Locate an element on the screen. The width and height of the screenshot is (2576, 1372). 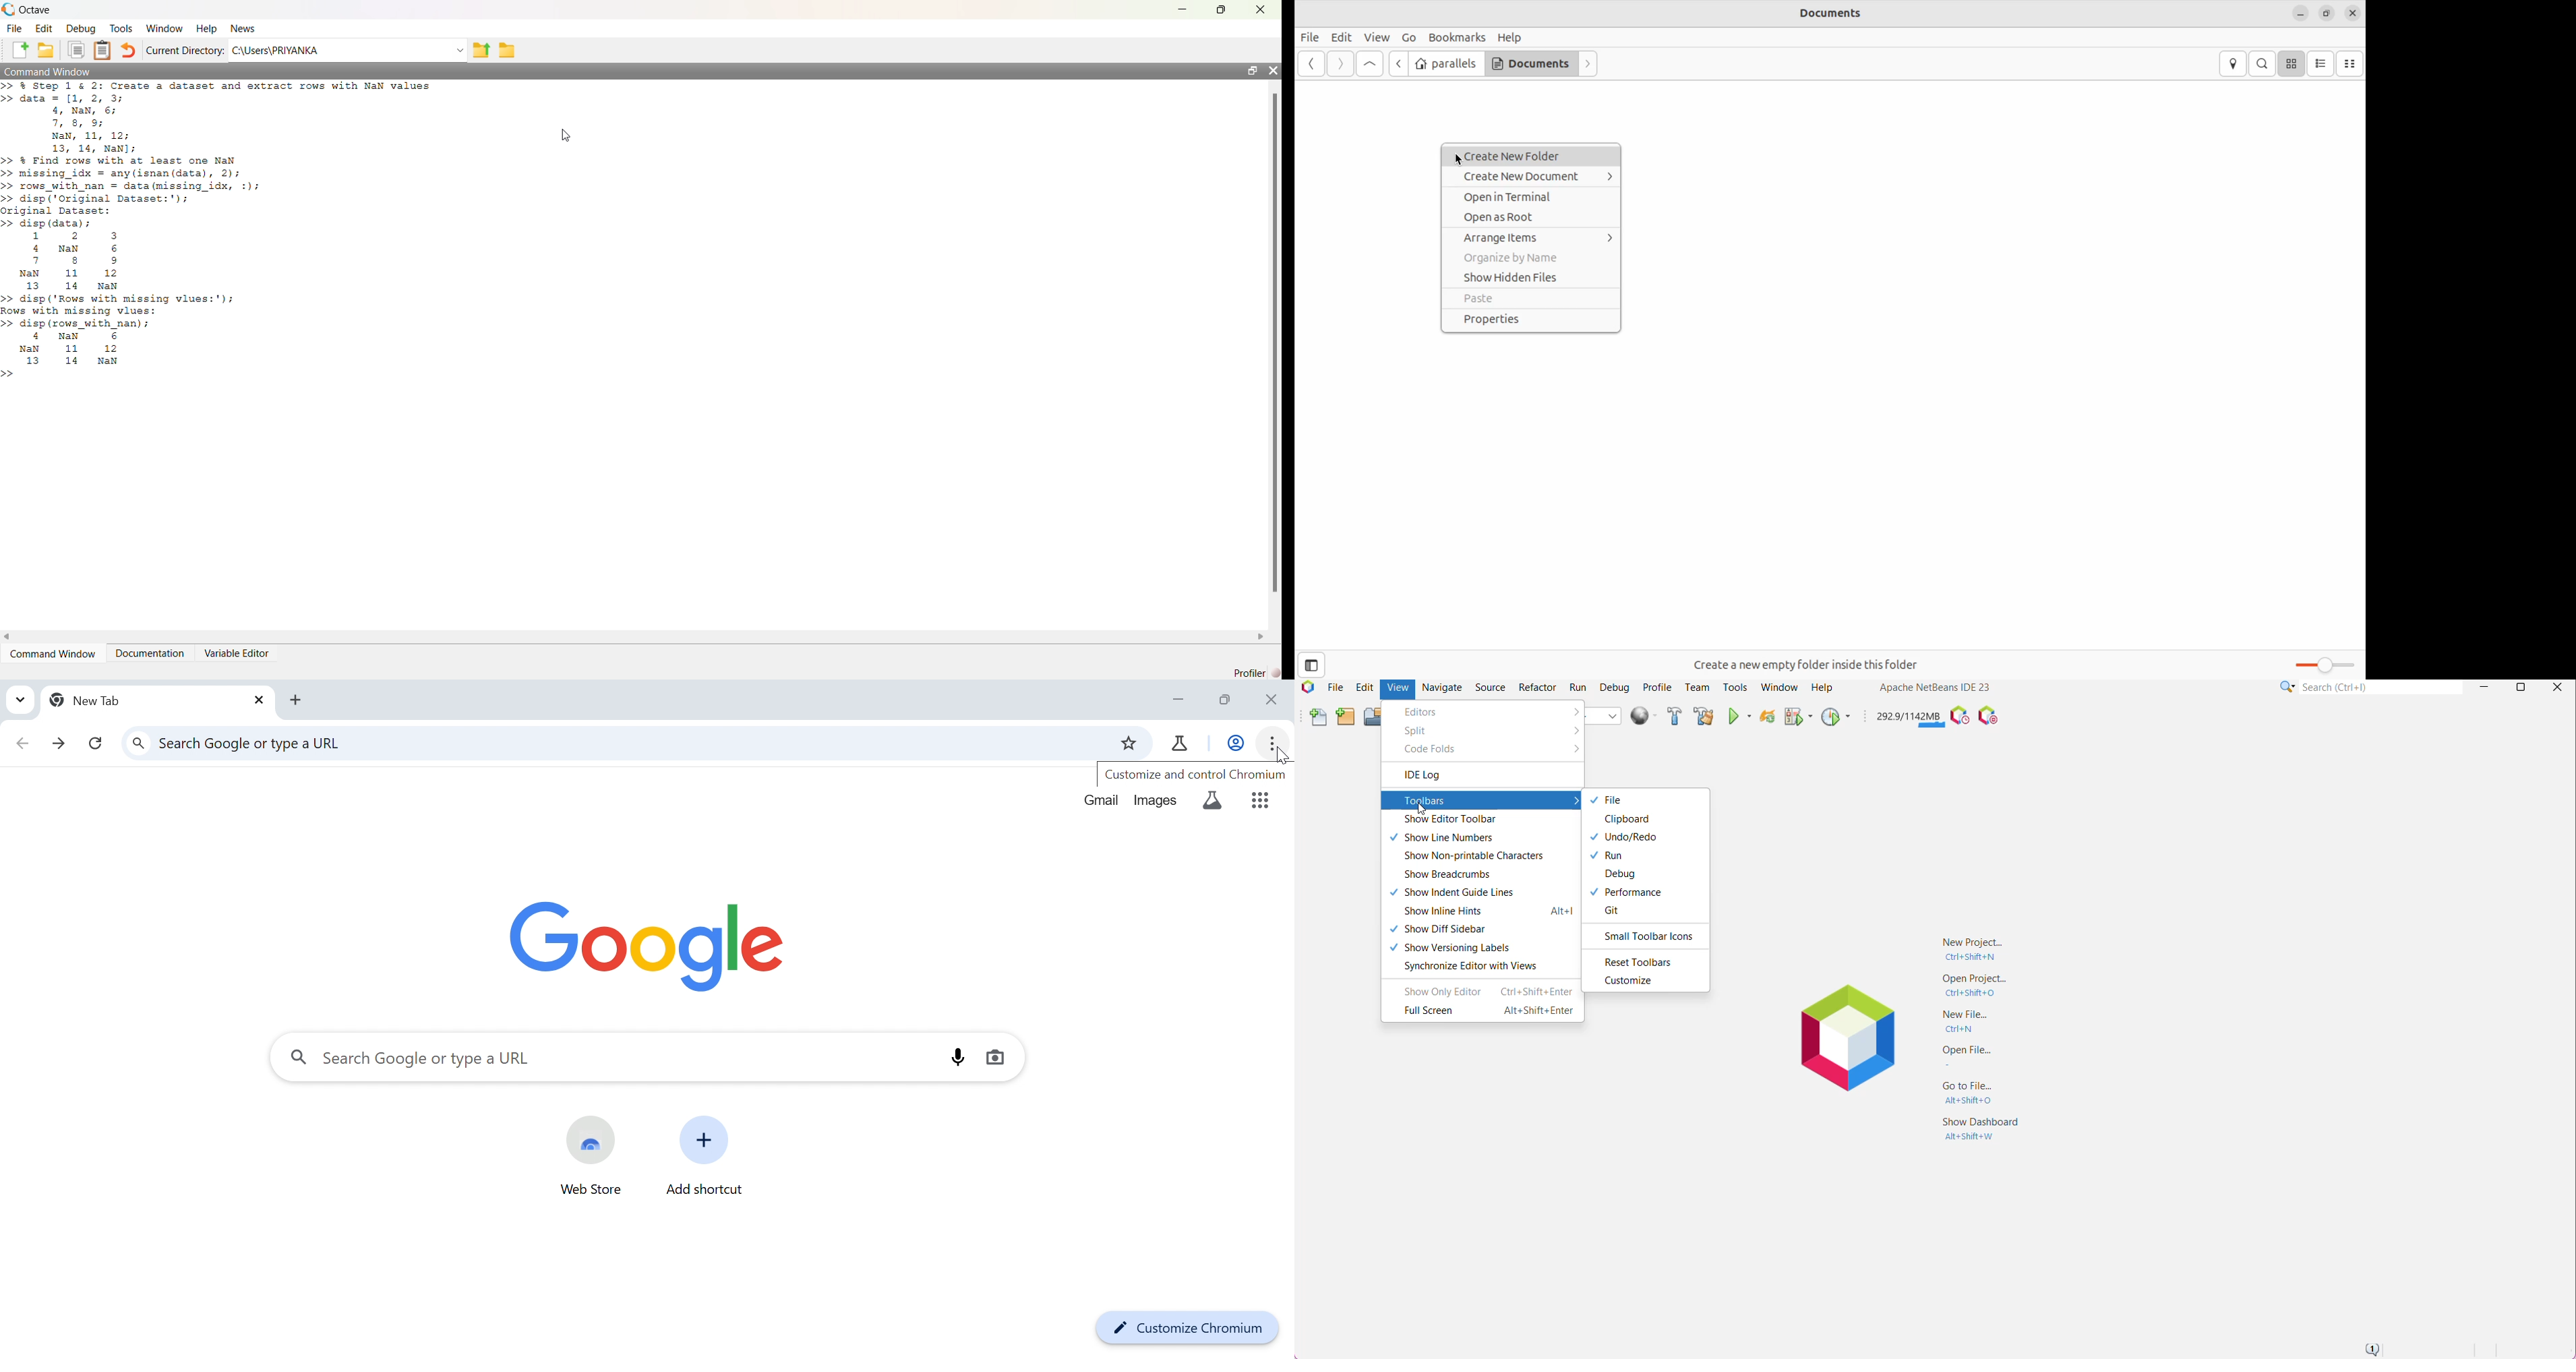
Documents is located at coordinates (1829, 13).